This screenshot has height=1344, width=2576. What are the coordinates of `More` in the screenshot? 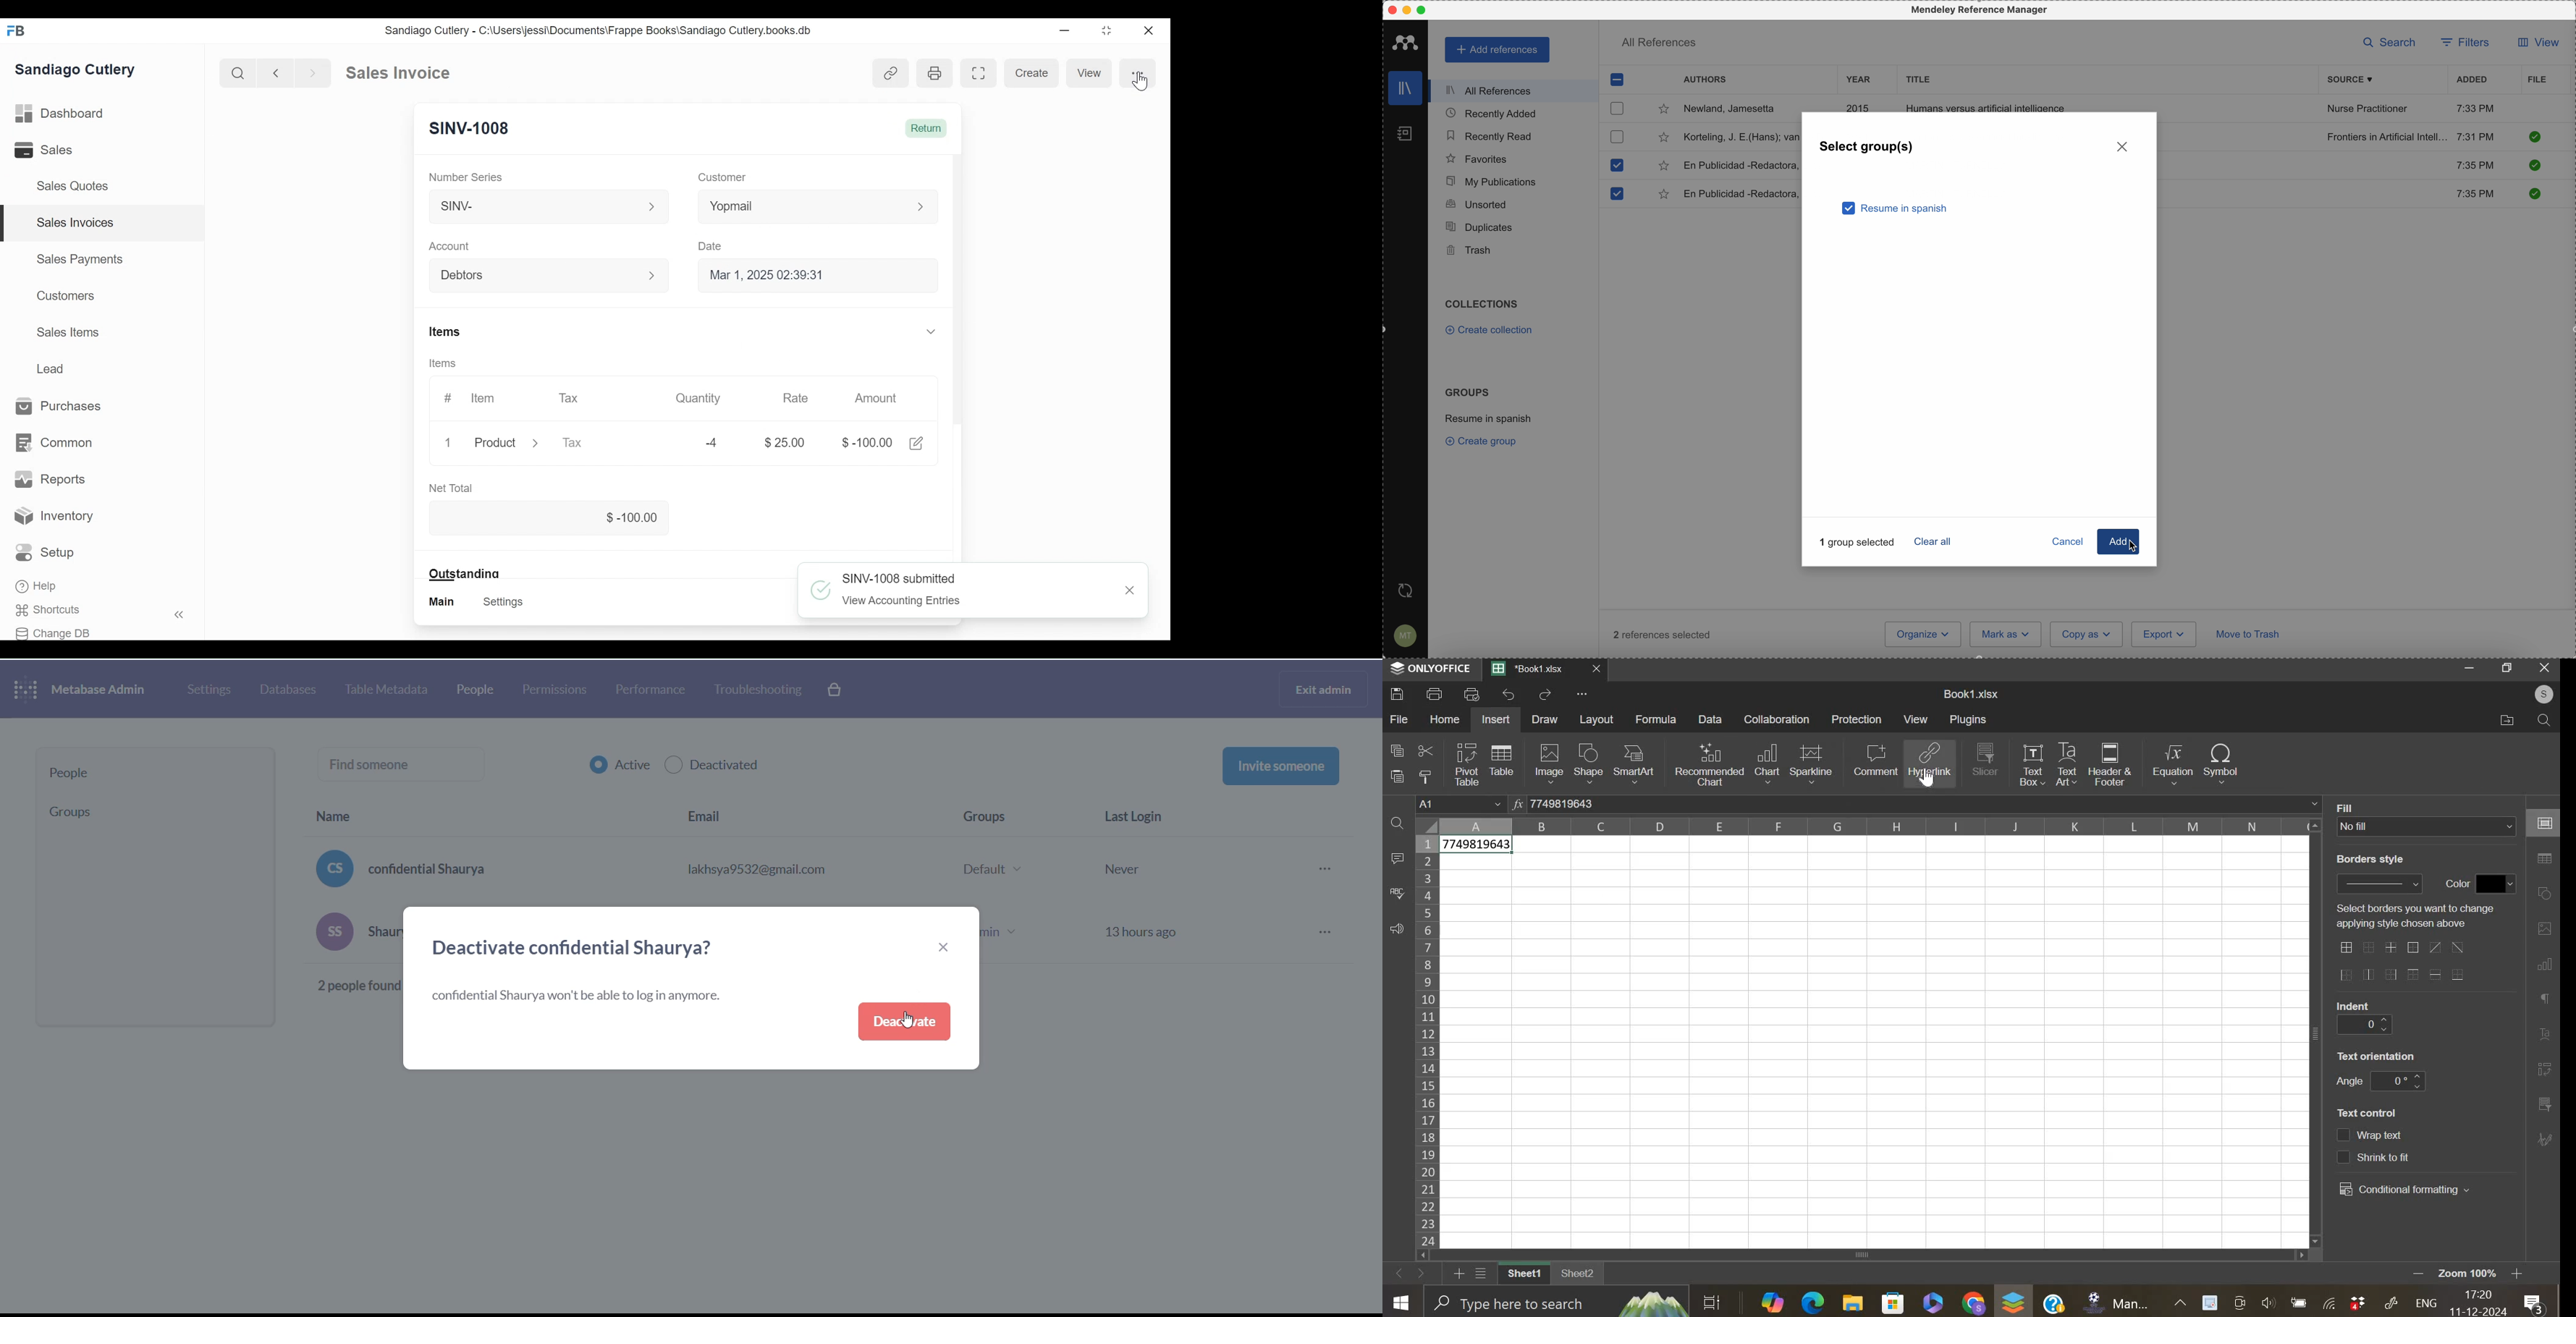 It's located at (1142, 73).